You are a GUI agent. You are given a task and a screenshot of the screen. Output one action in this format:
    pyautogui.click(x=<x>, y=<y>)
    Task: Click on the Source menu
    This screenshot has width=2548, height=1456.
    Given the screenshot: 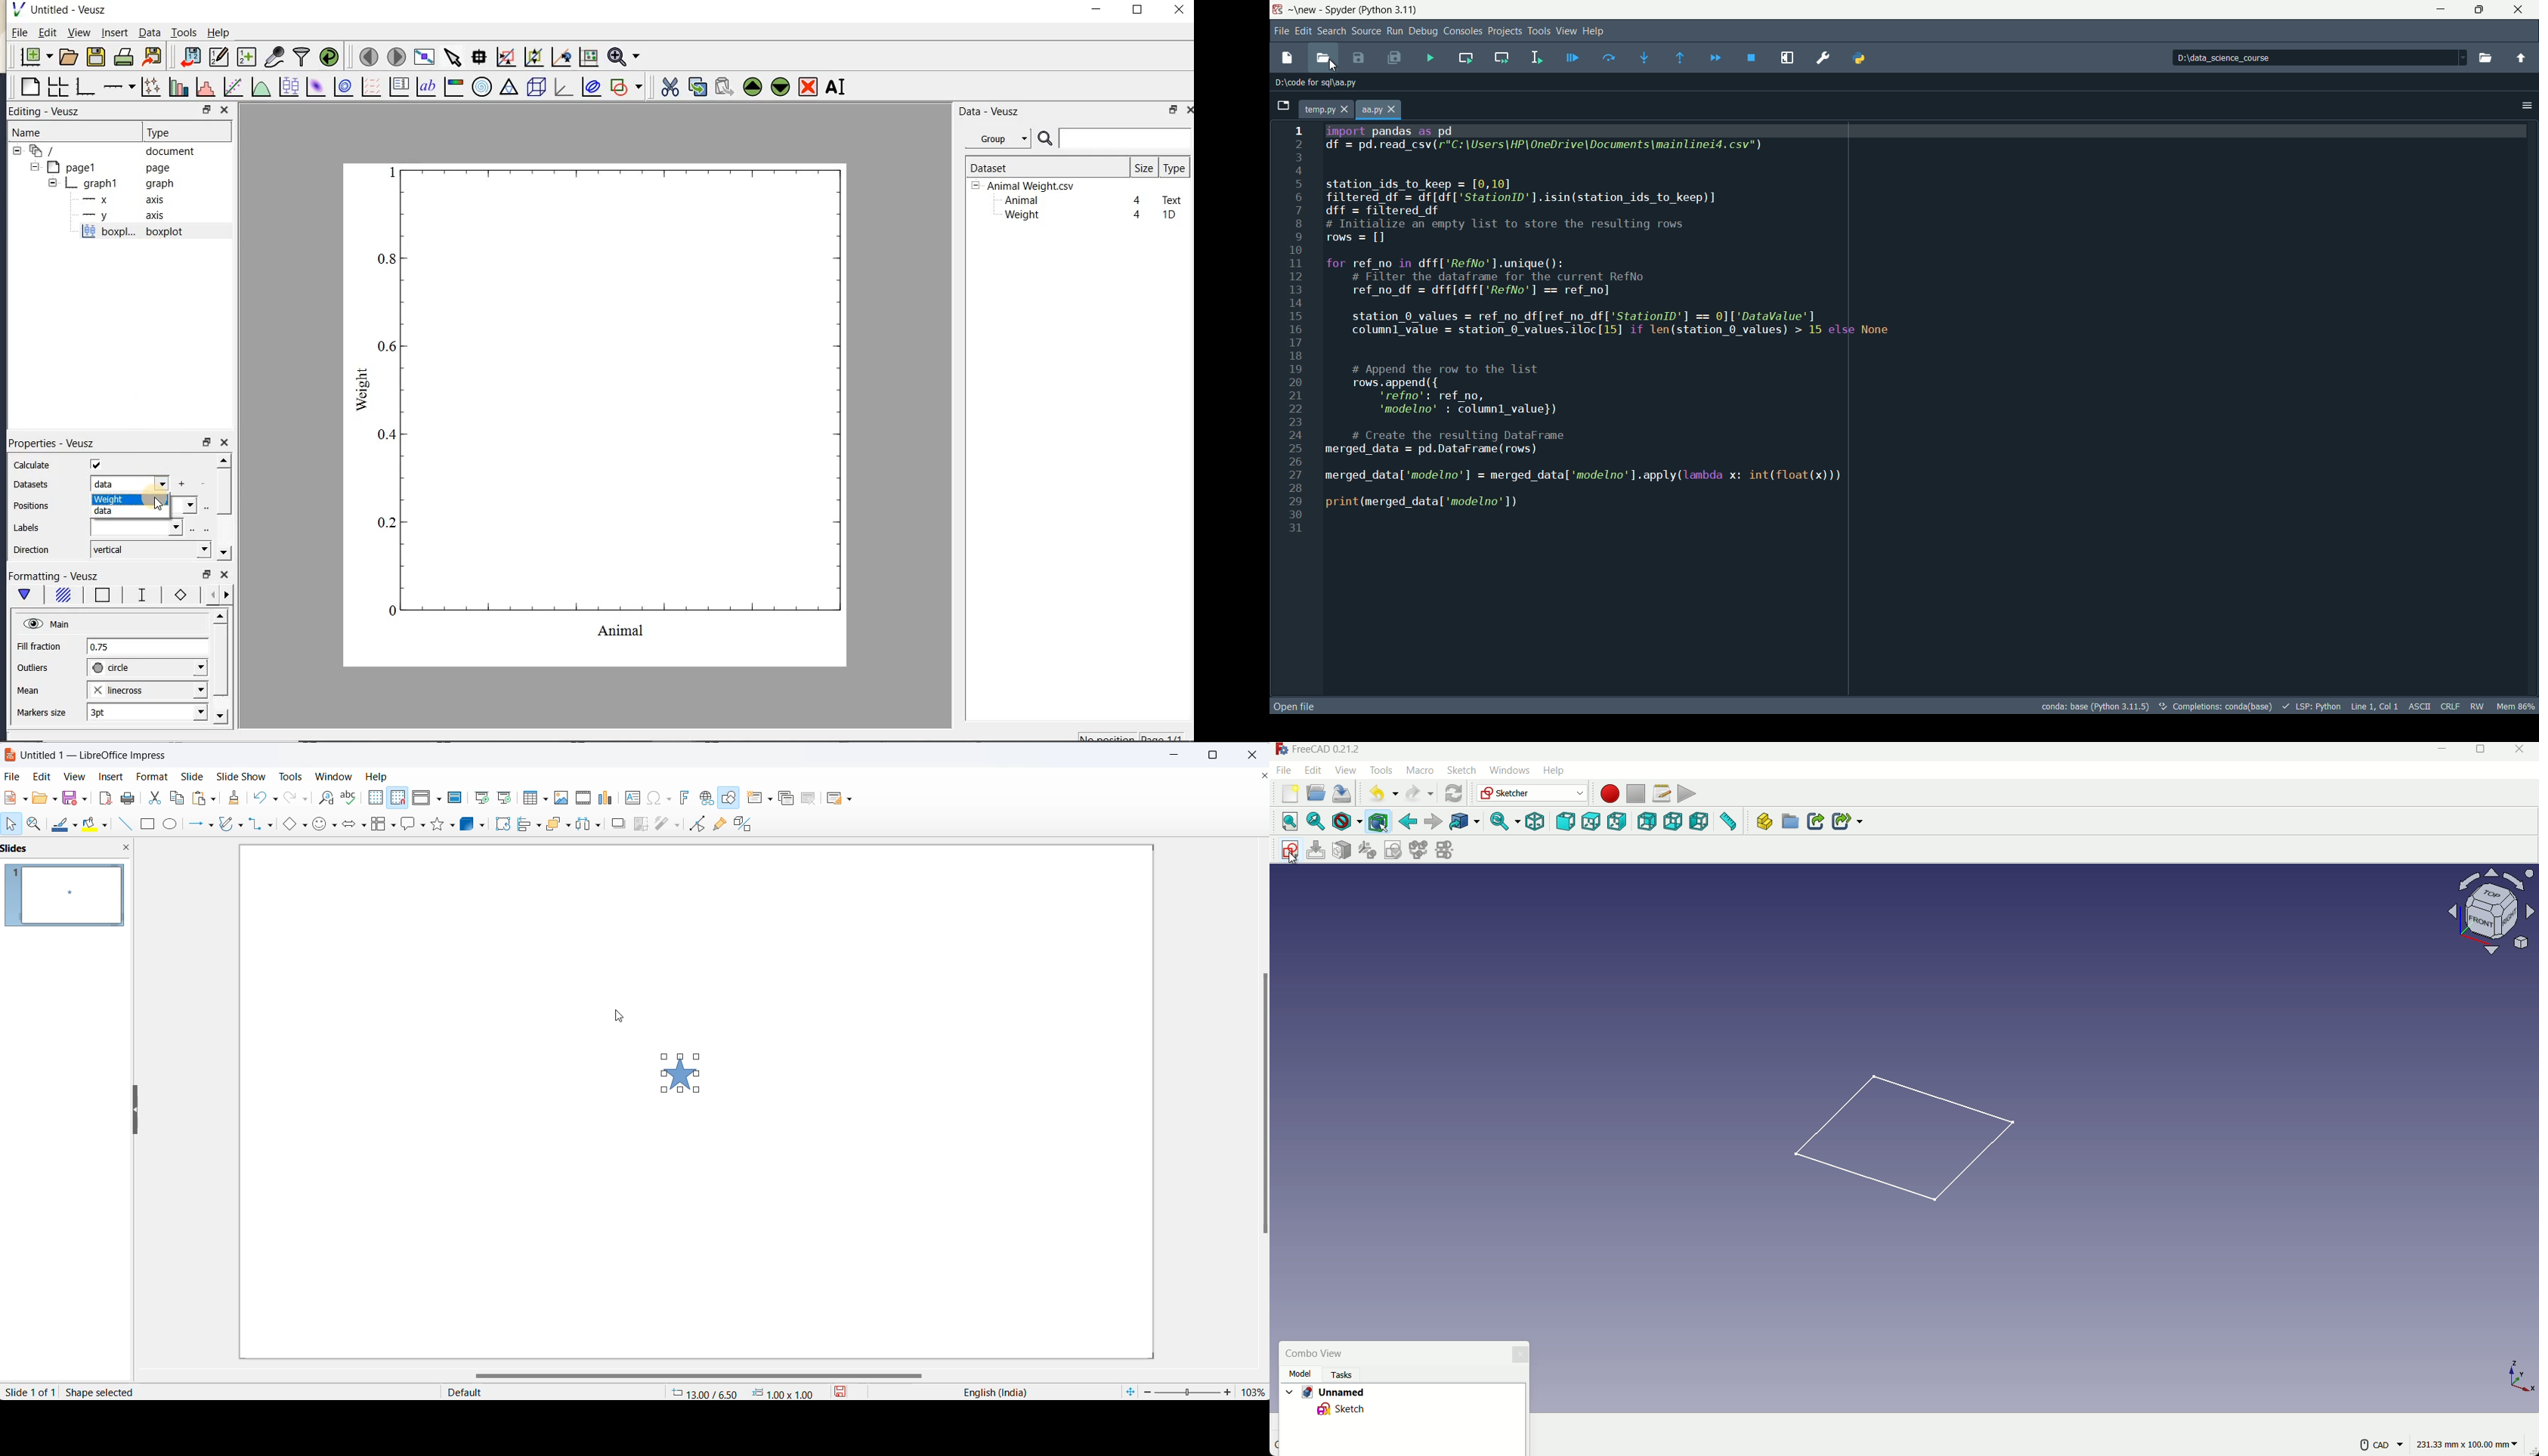 What is the action you would take?
    pyautogui.click(x=1365, y=30)
    